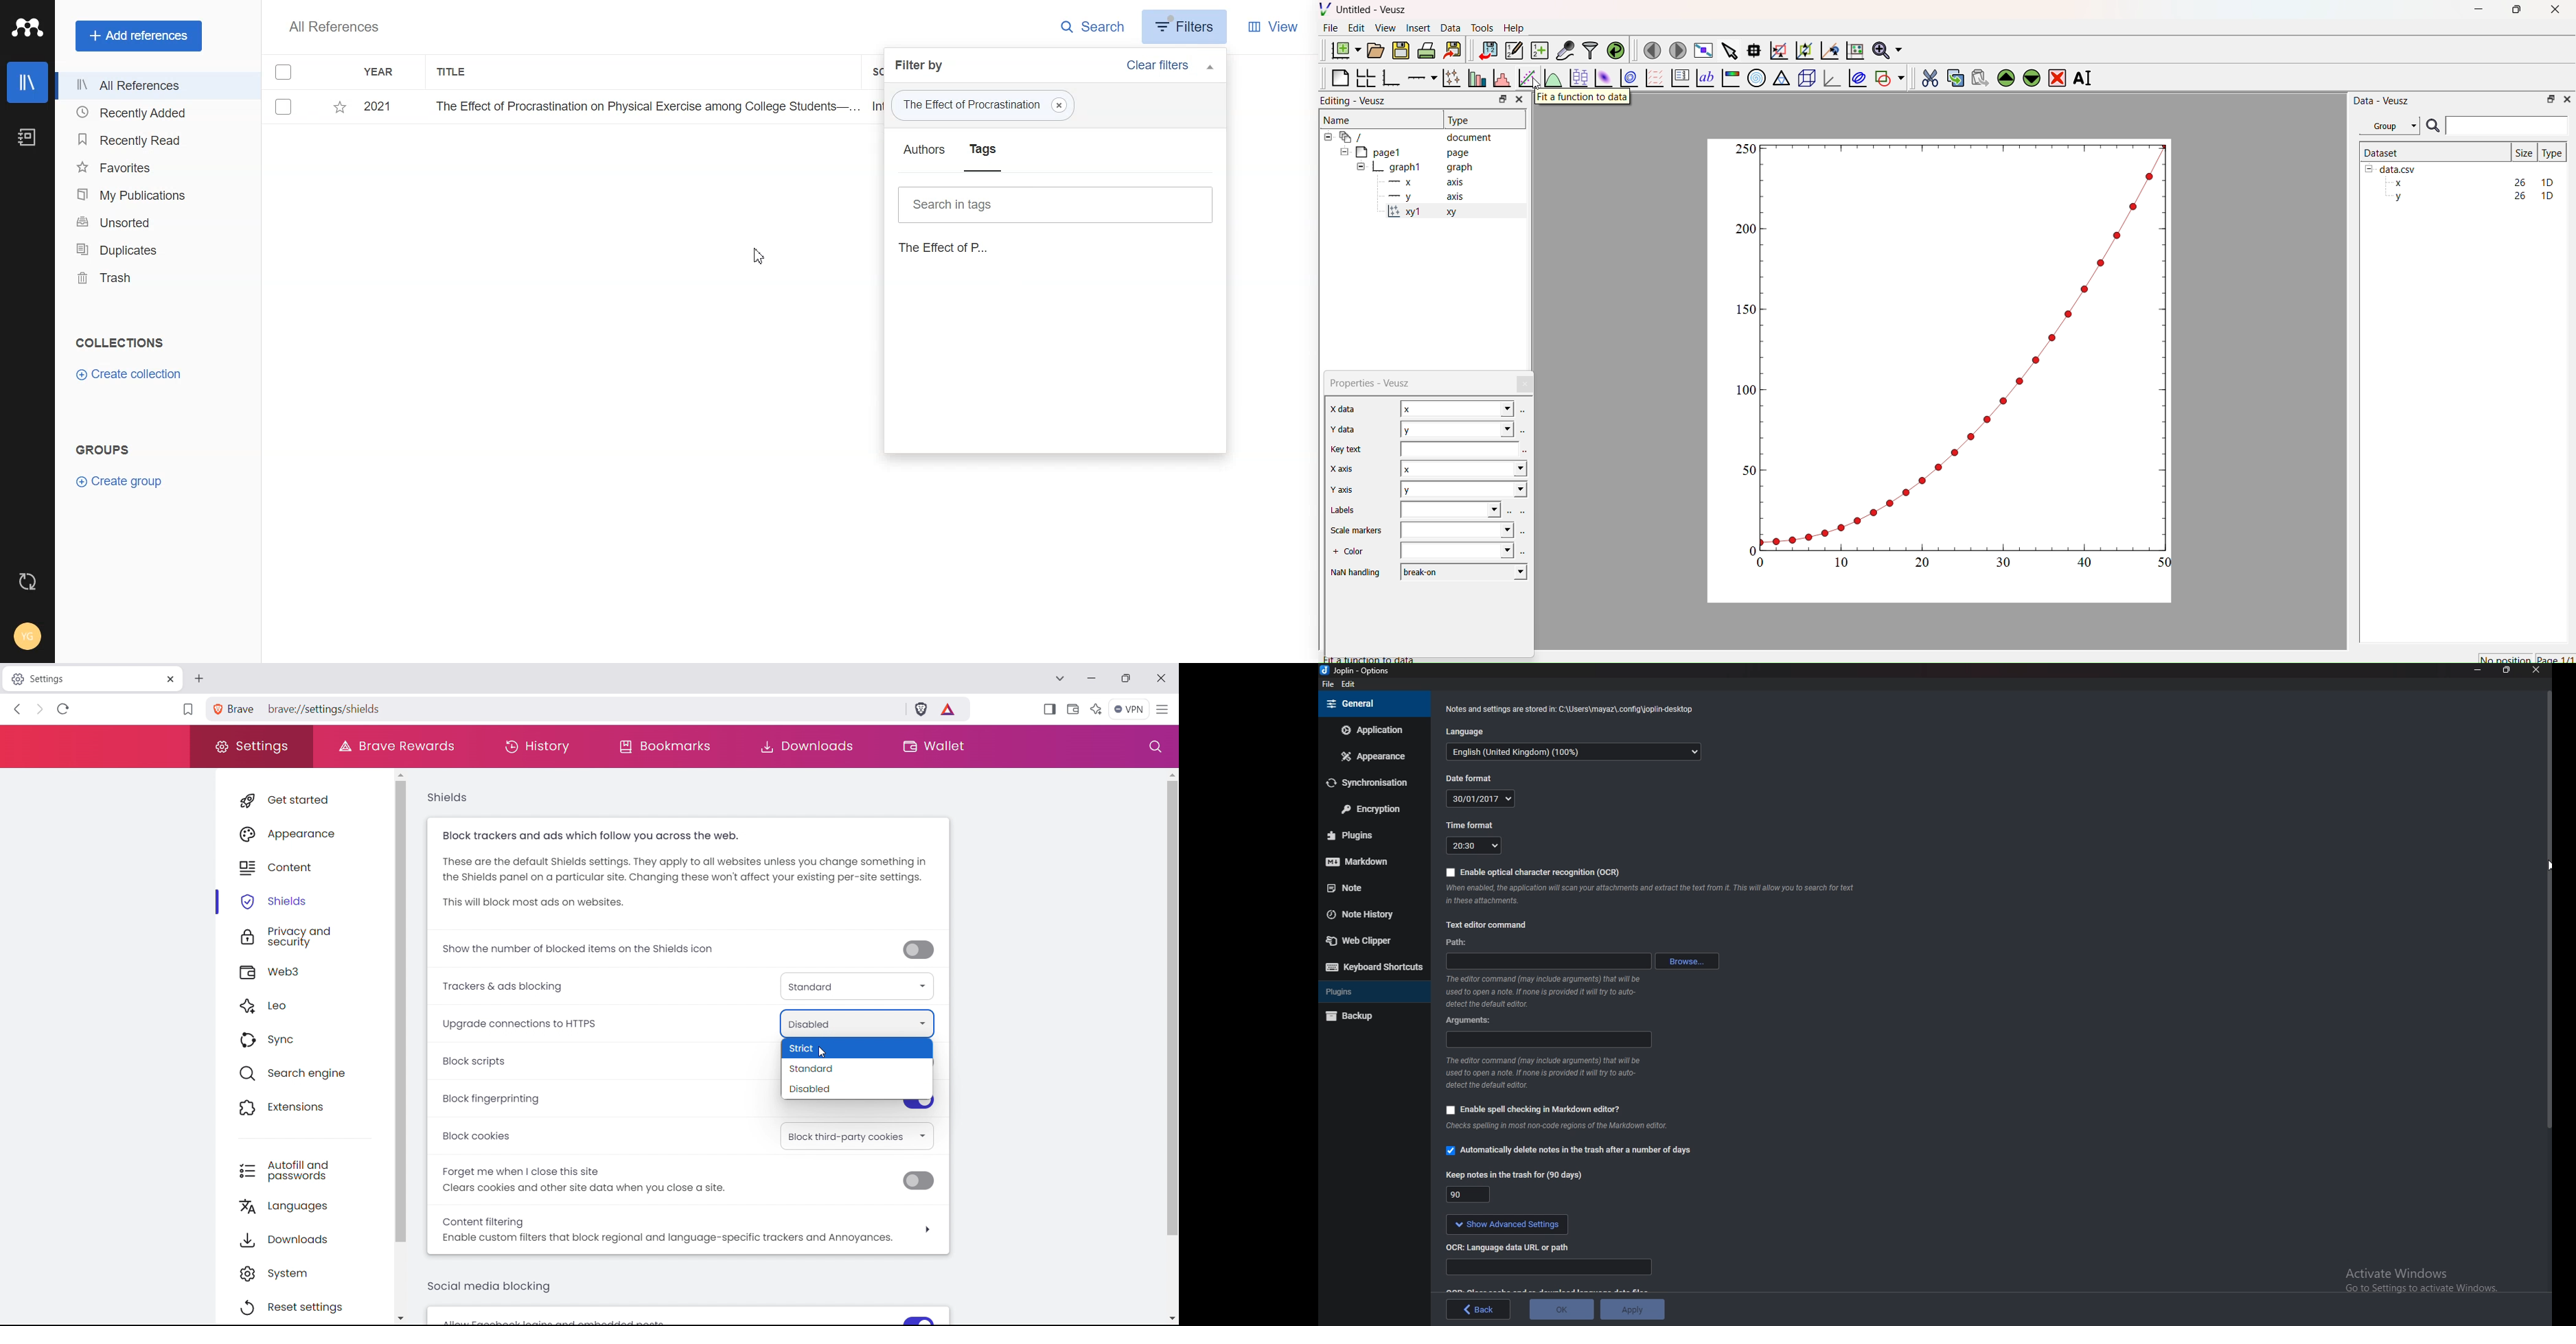  What do you see at coordinates (1055, 160) in the screenshot?
I see `Search bar` at bounding box center [1055, 160].